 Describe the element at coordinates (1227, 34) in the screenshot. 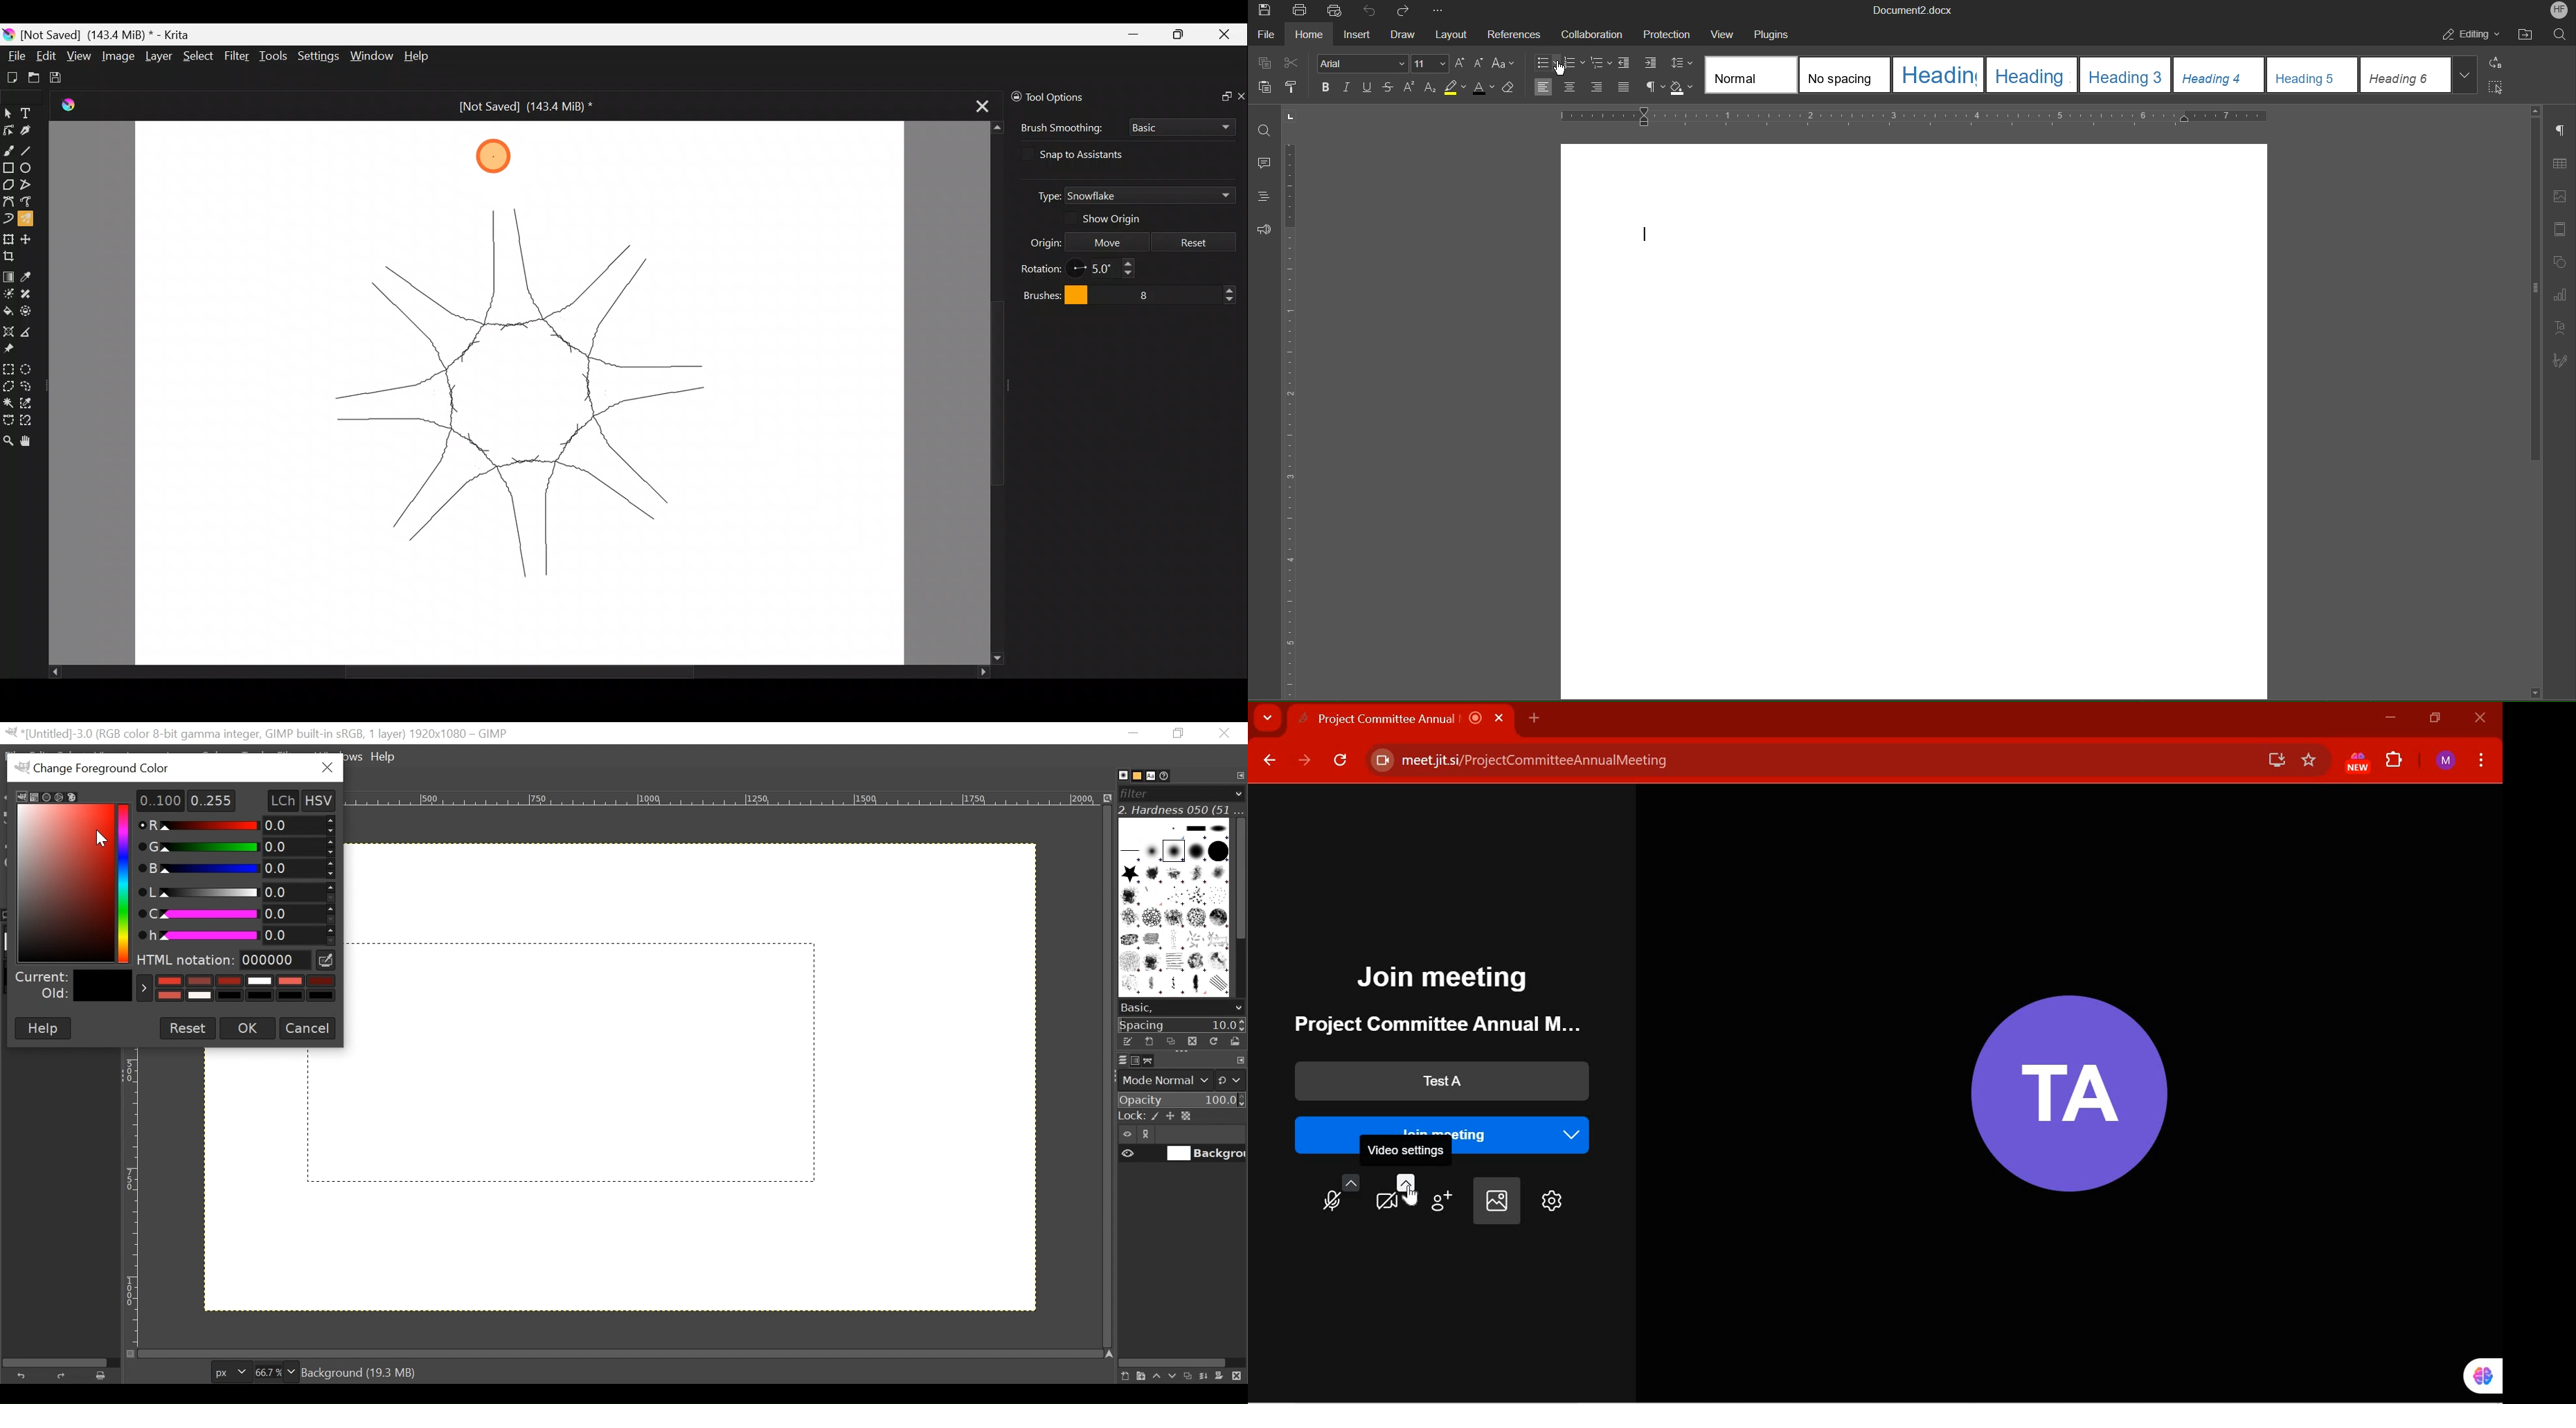

I see `Close` at that location.